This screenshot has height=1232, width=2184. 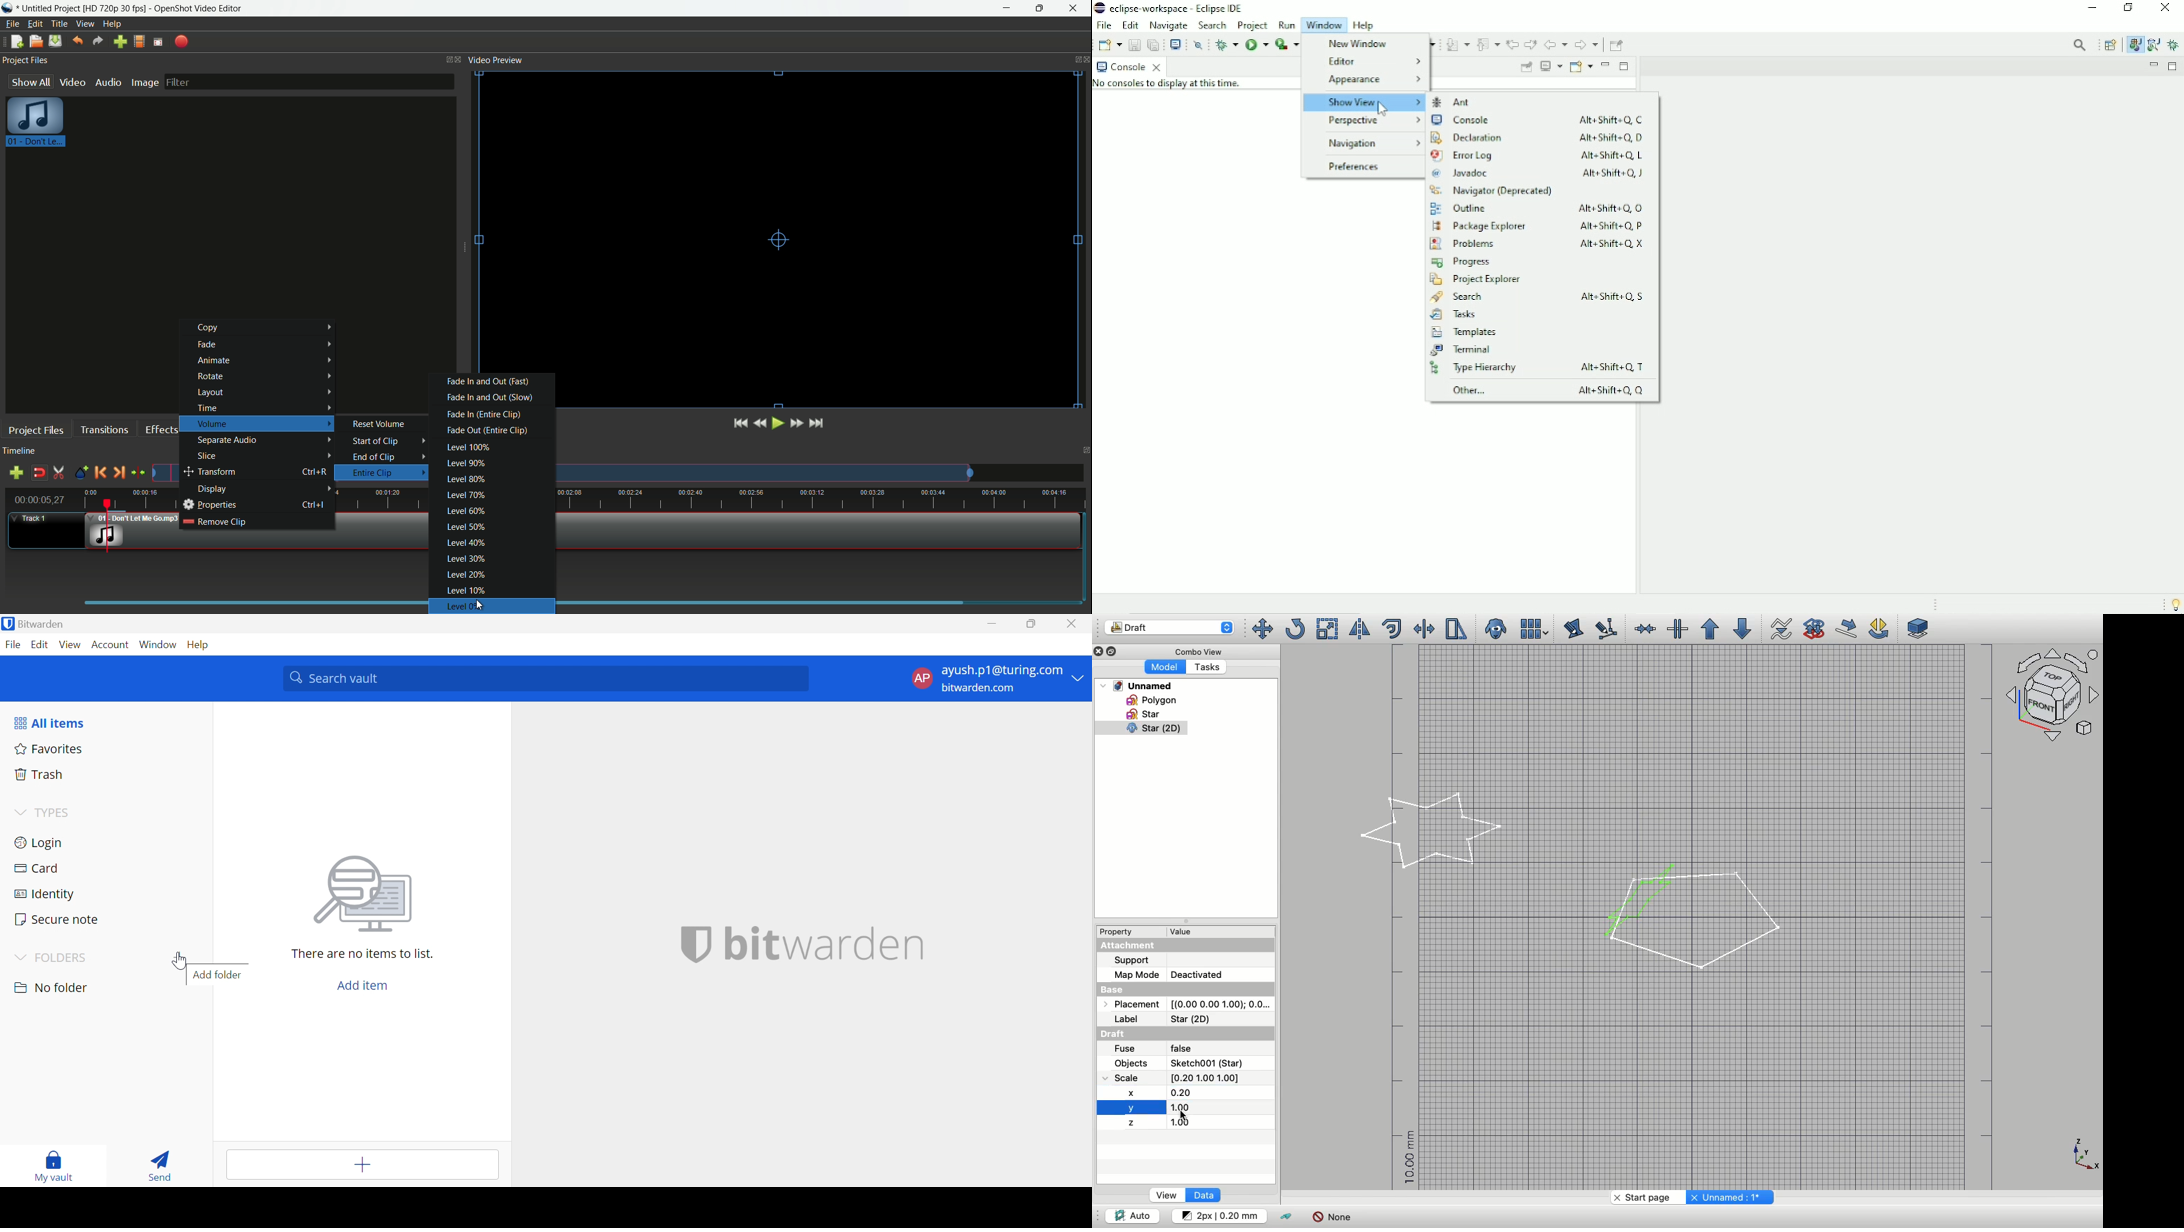 I want to click on Upgrade, so click(x=1710, y=629).